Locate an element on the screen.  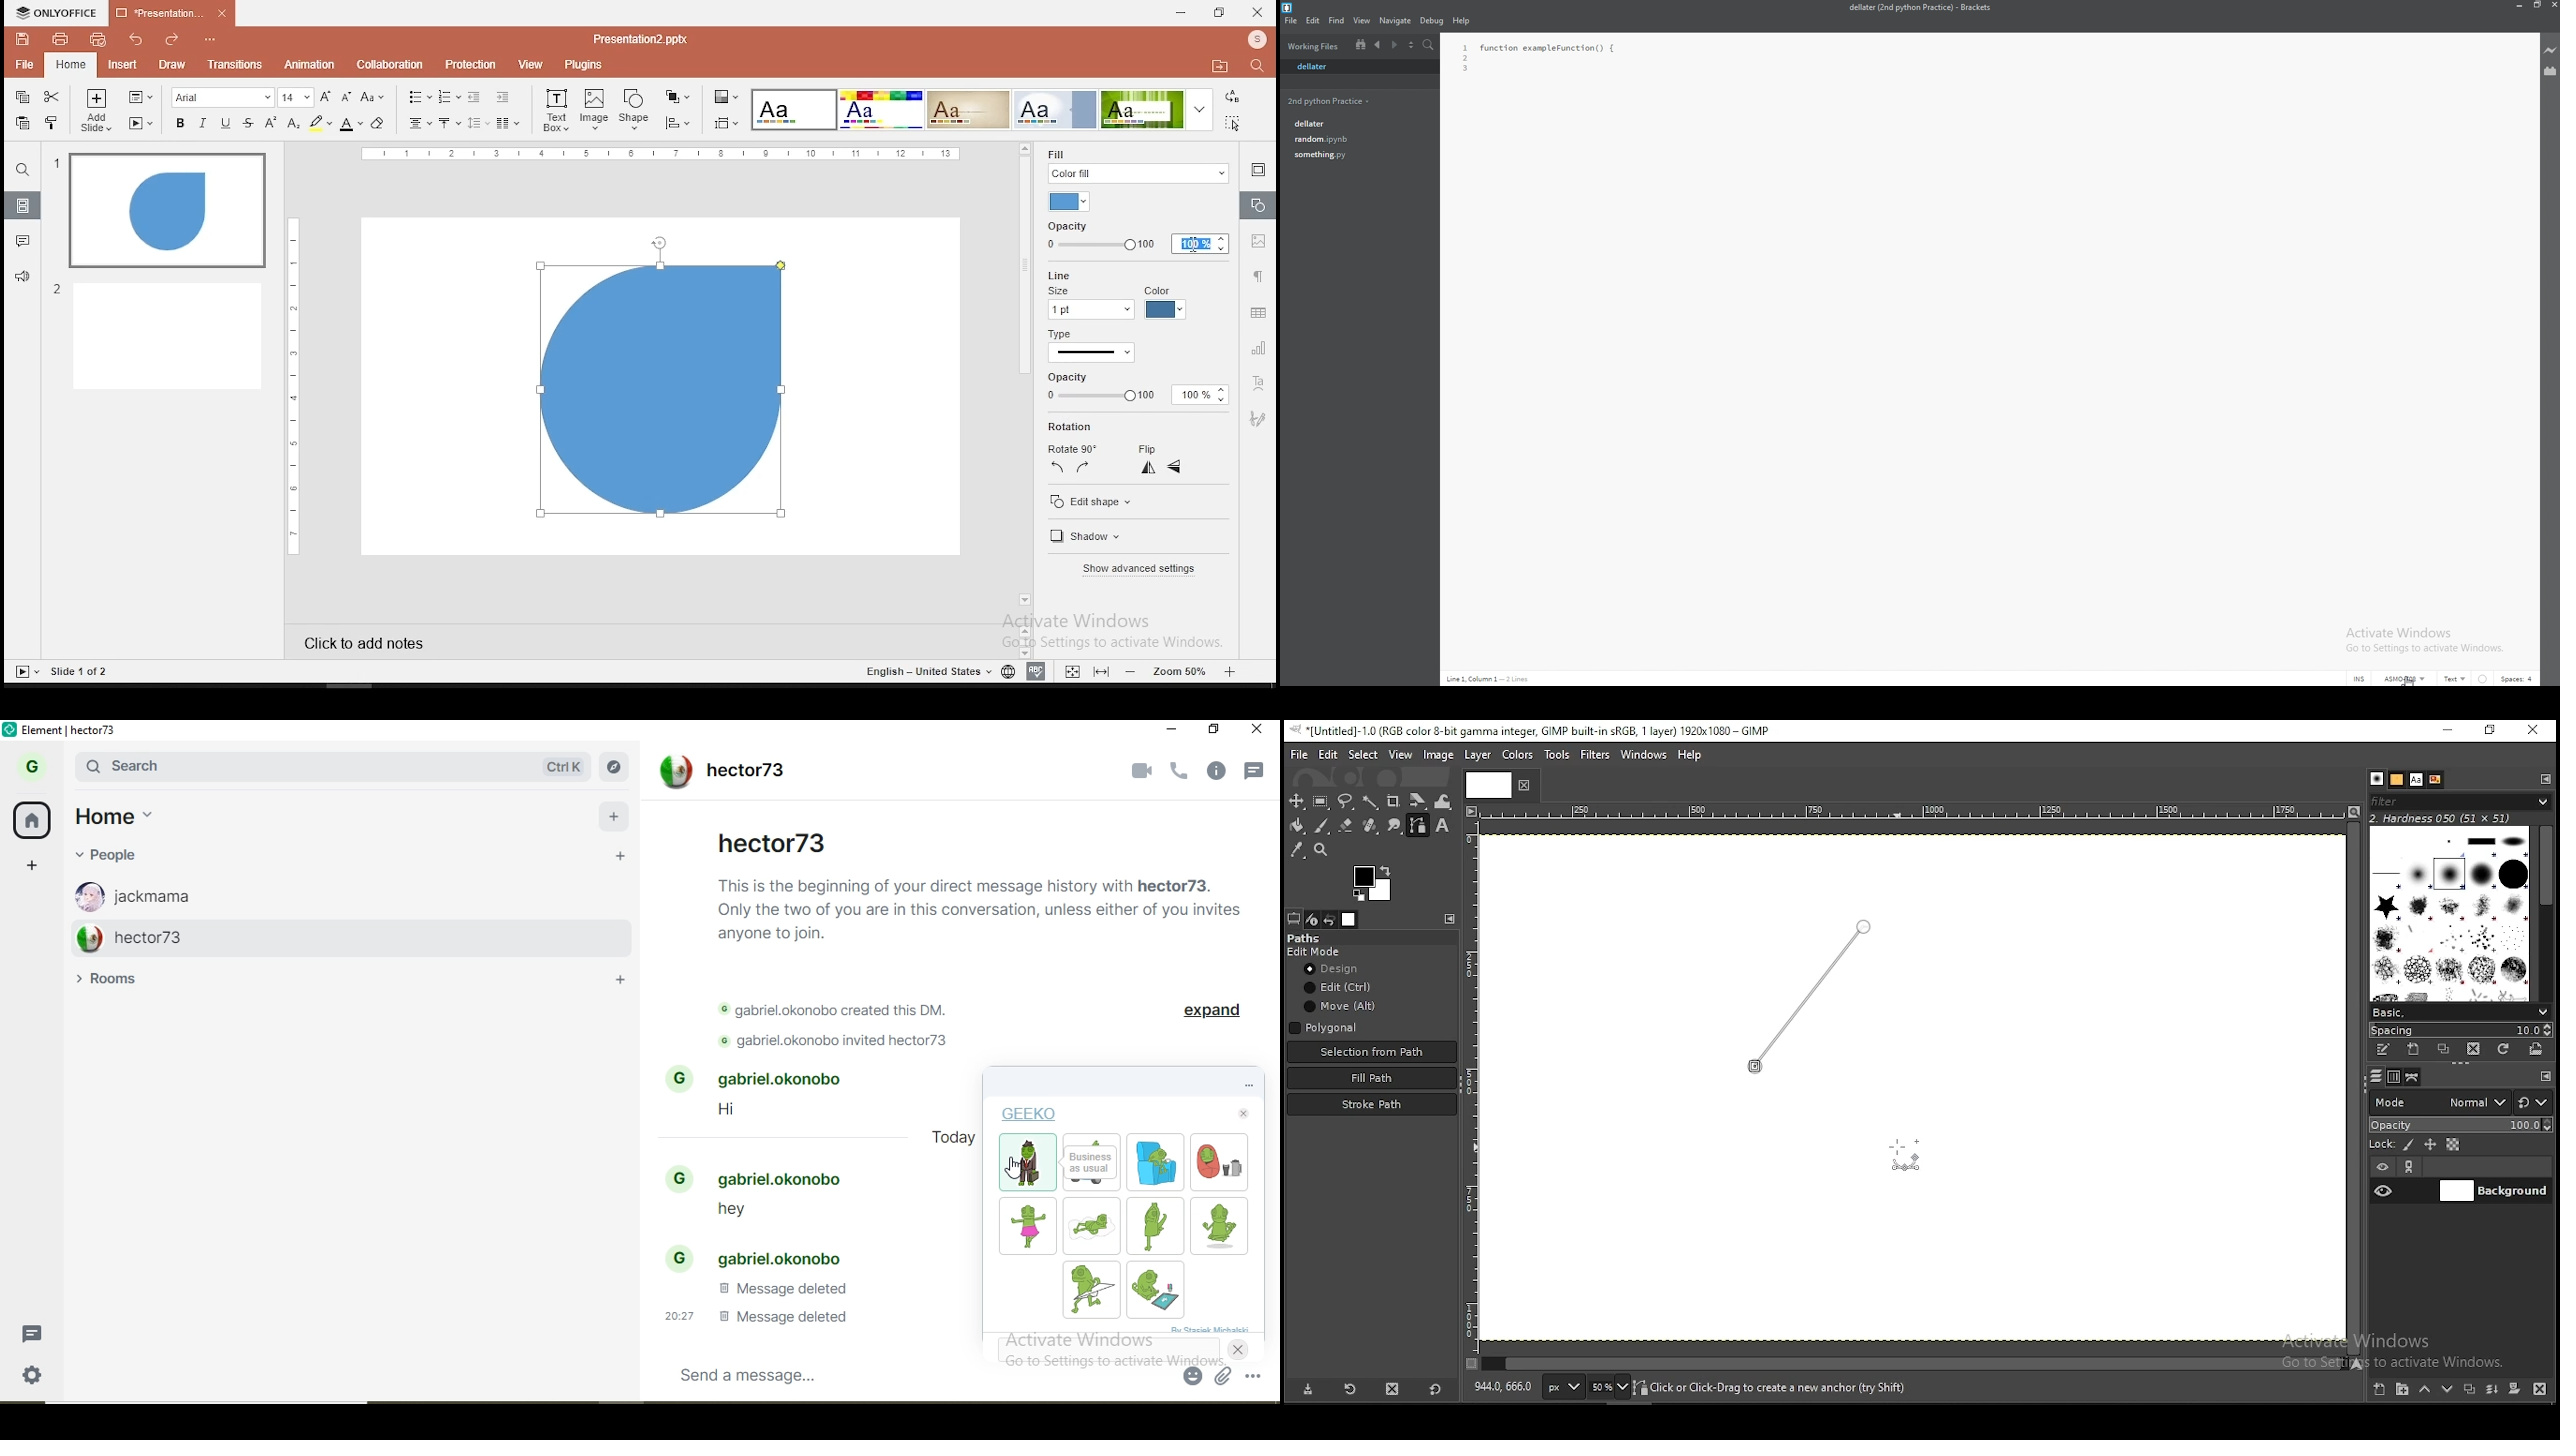
selection tool is located at coordinates (1294, 801).